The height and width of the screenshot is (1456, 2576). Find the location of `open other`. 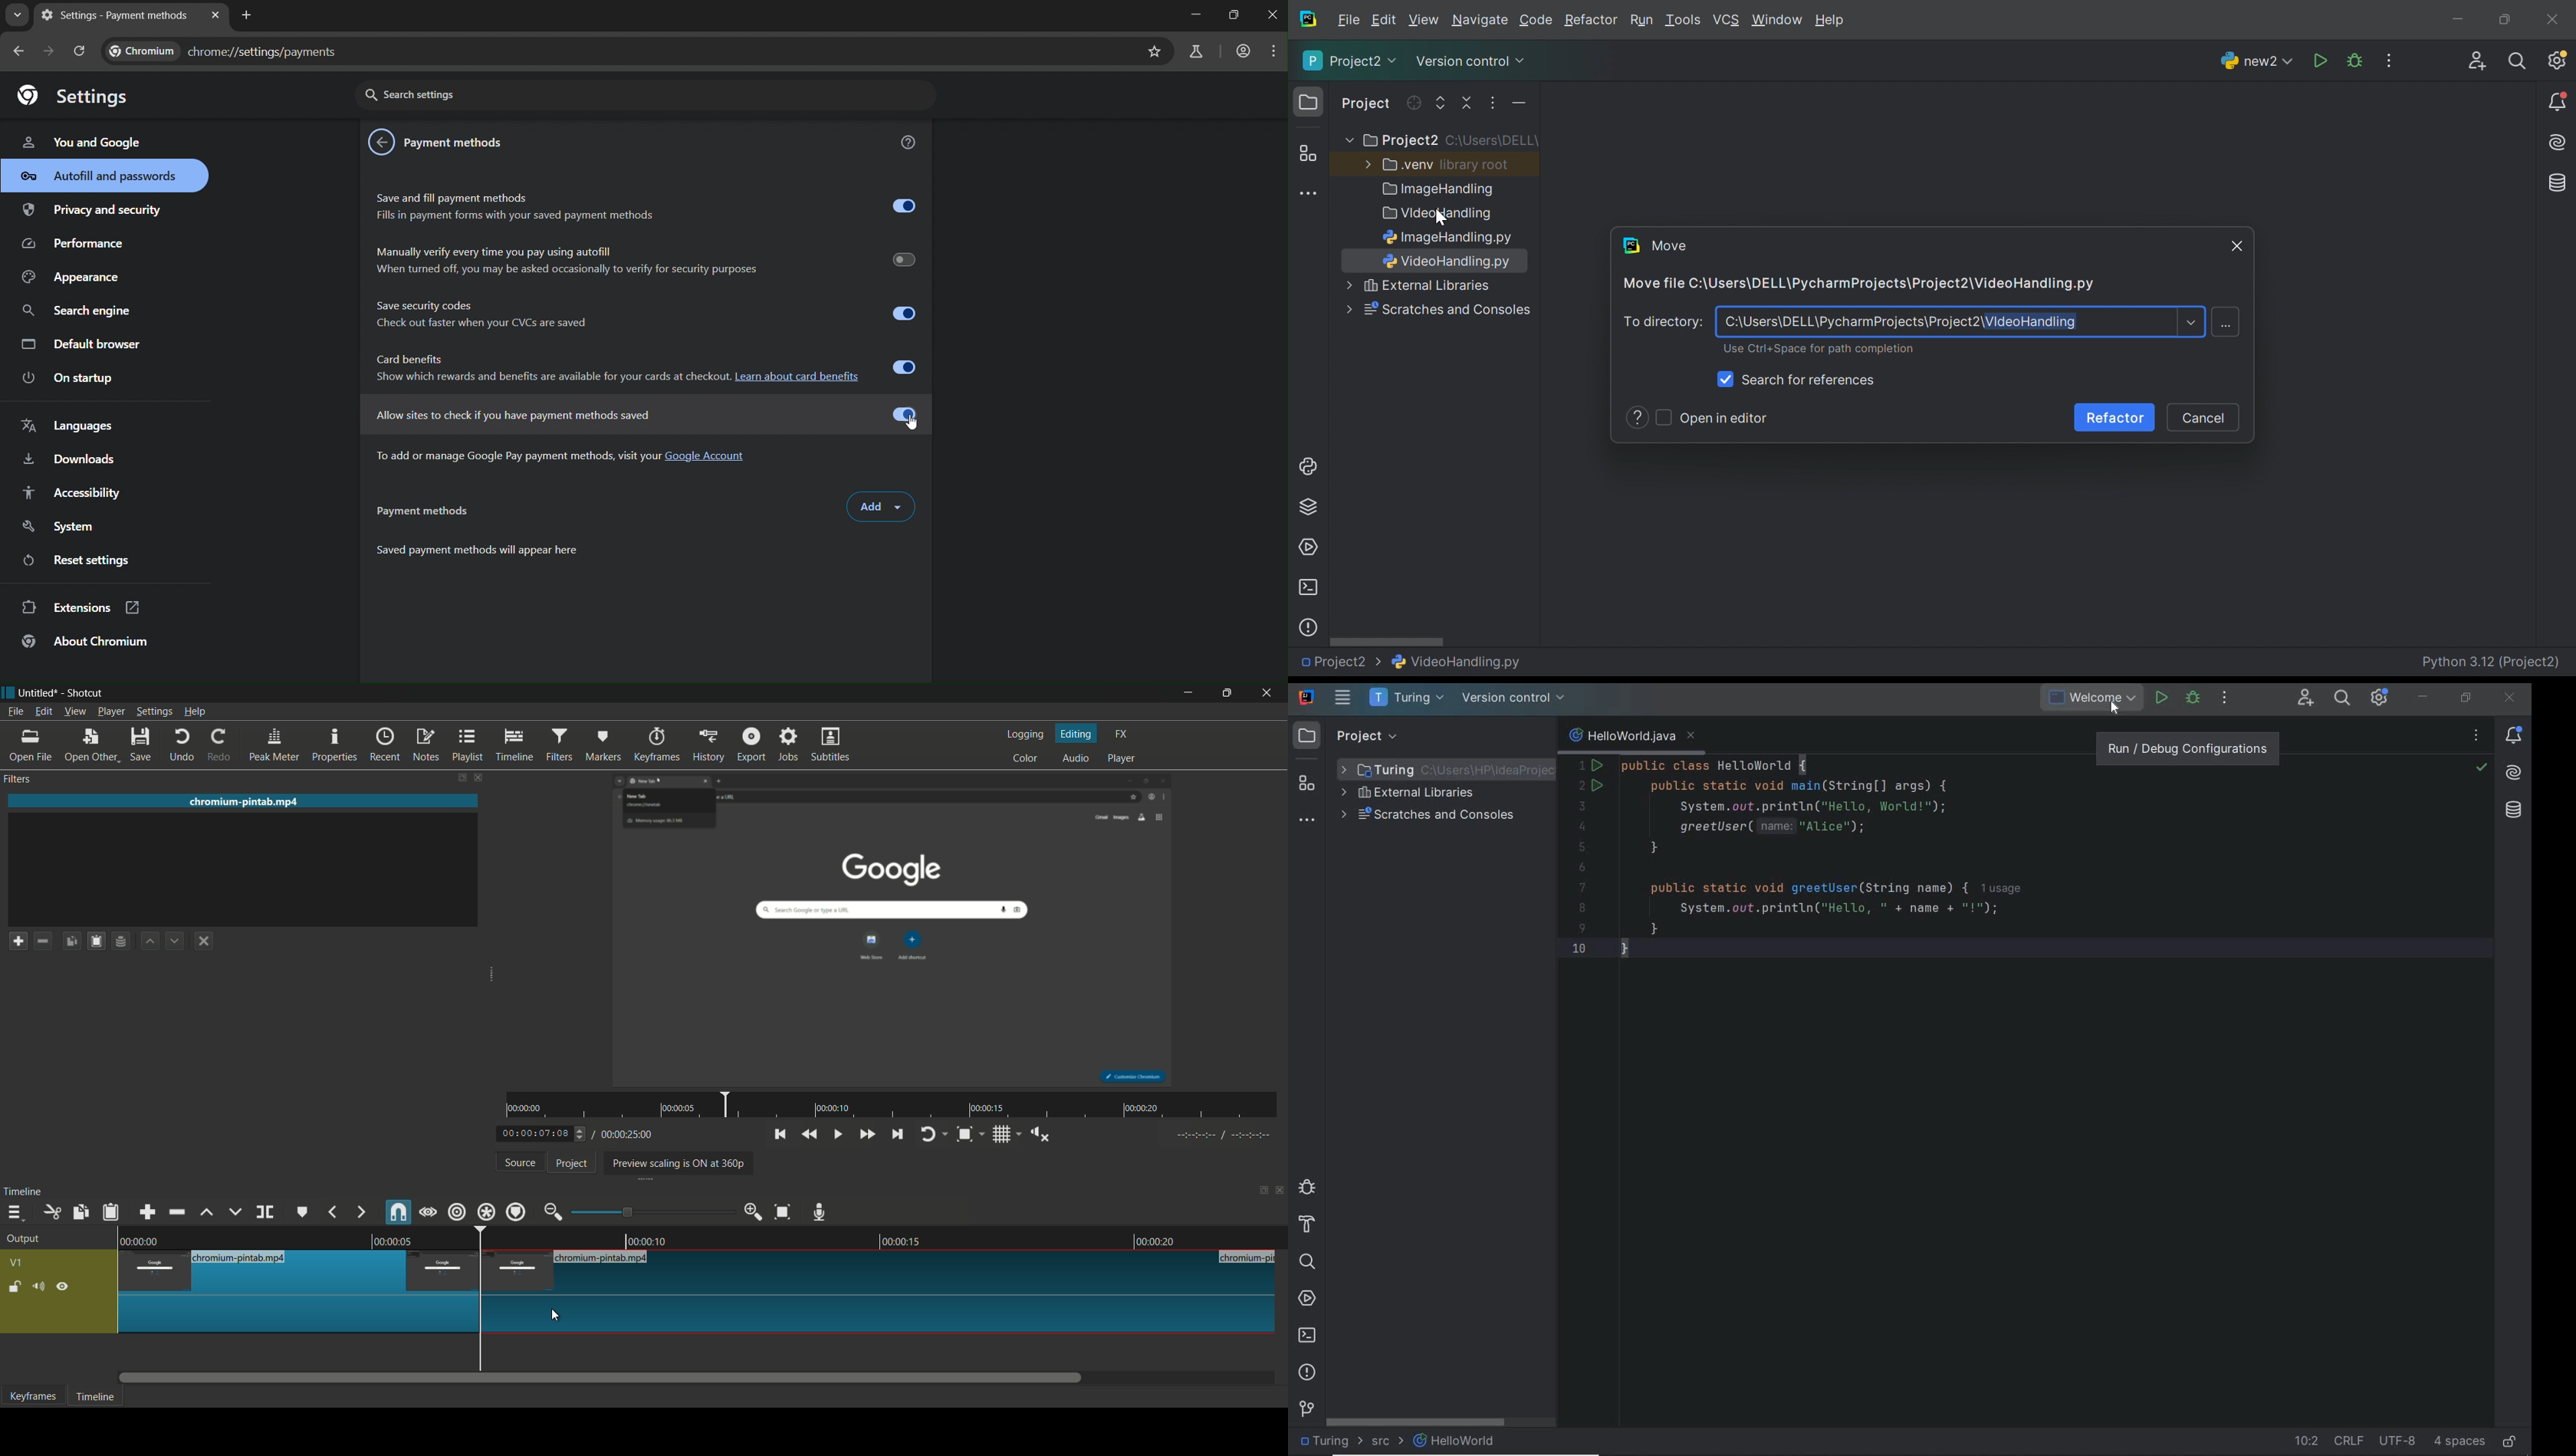

open other is located at coordinates (89, 745).